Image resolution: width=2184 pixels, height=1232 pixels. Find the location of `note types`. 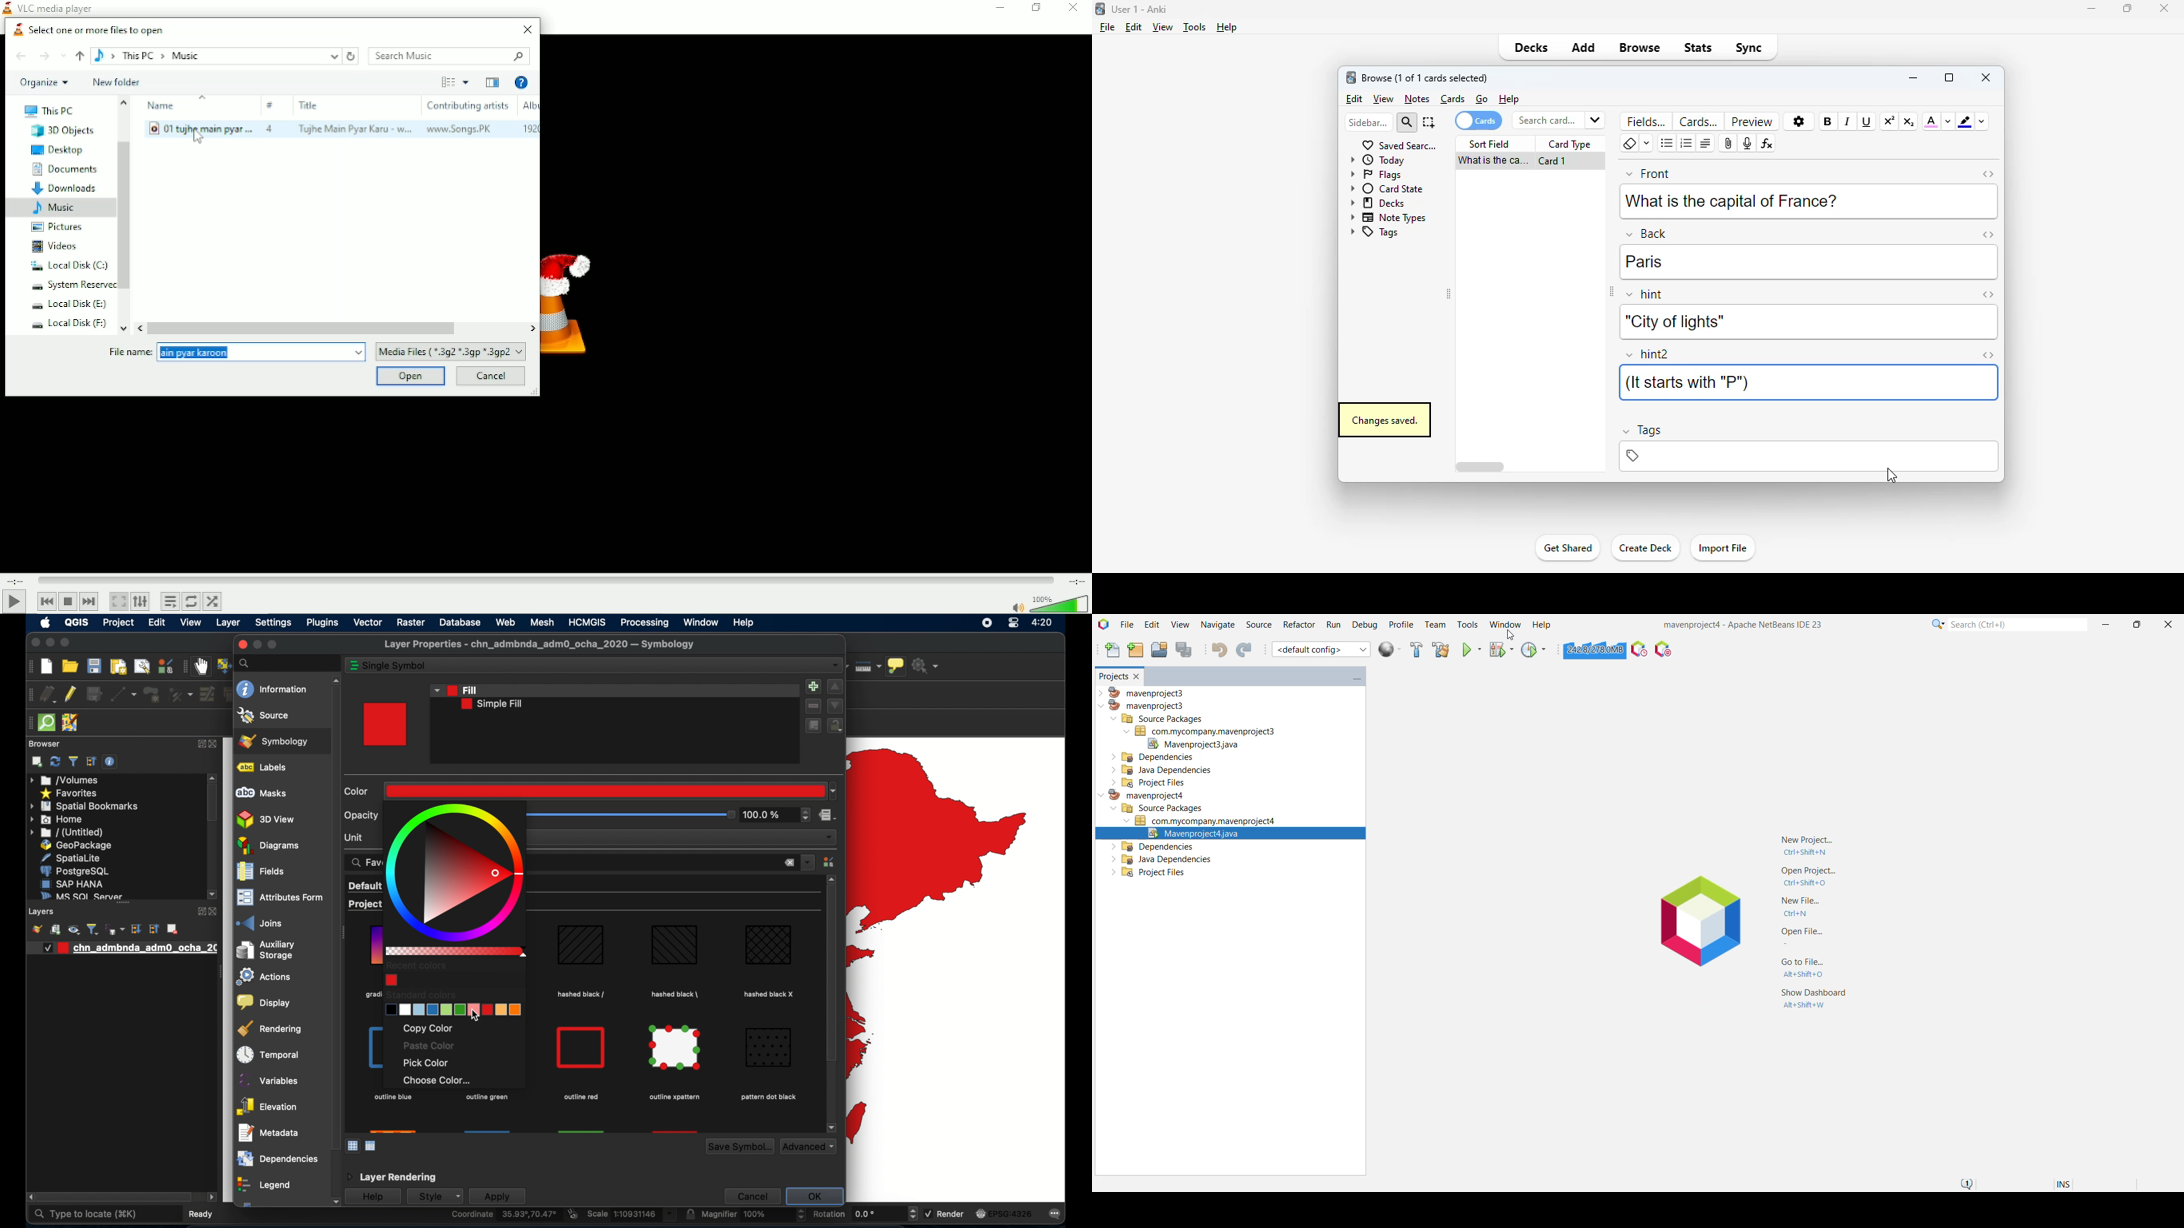

note types is located at coordinates (1389, 217).